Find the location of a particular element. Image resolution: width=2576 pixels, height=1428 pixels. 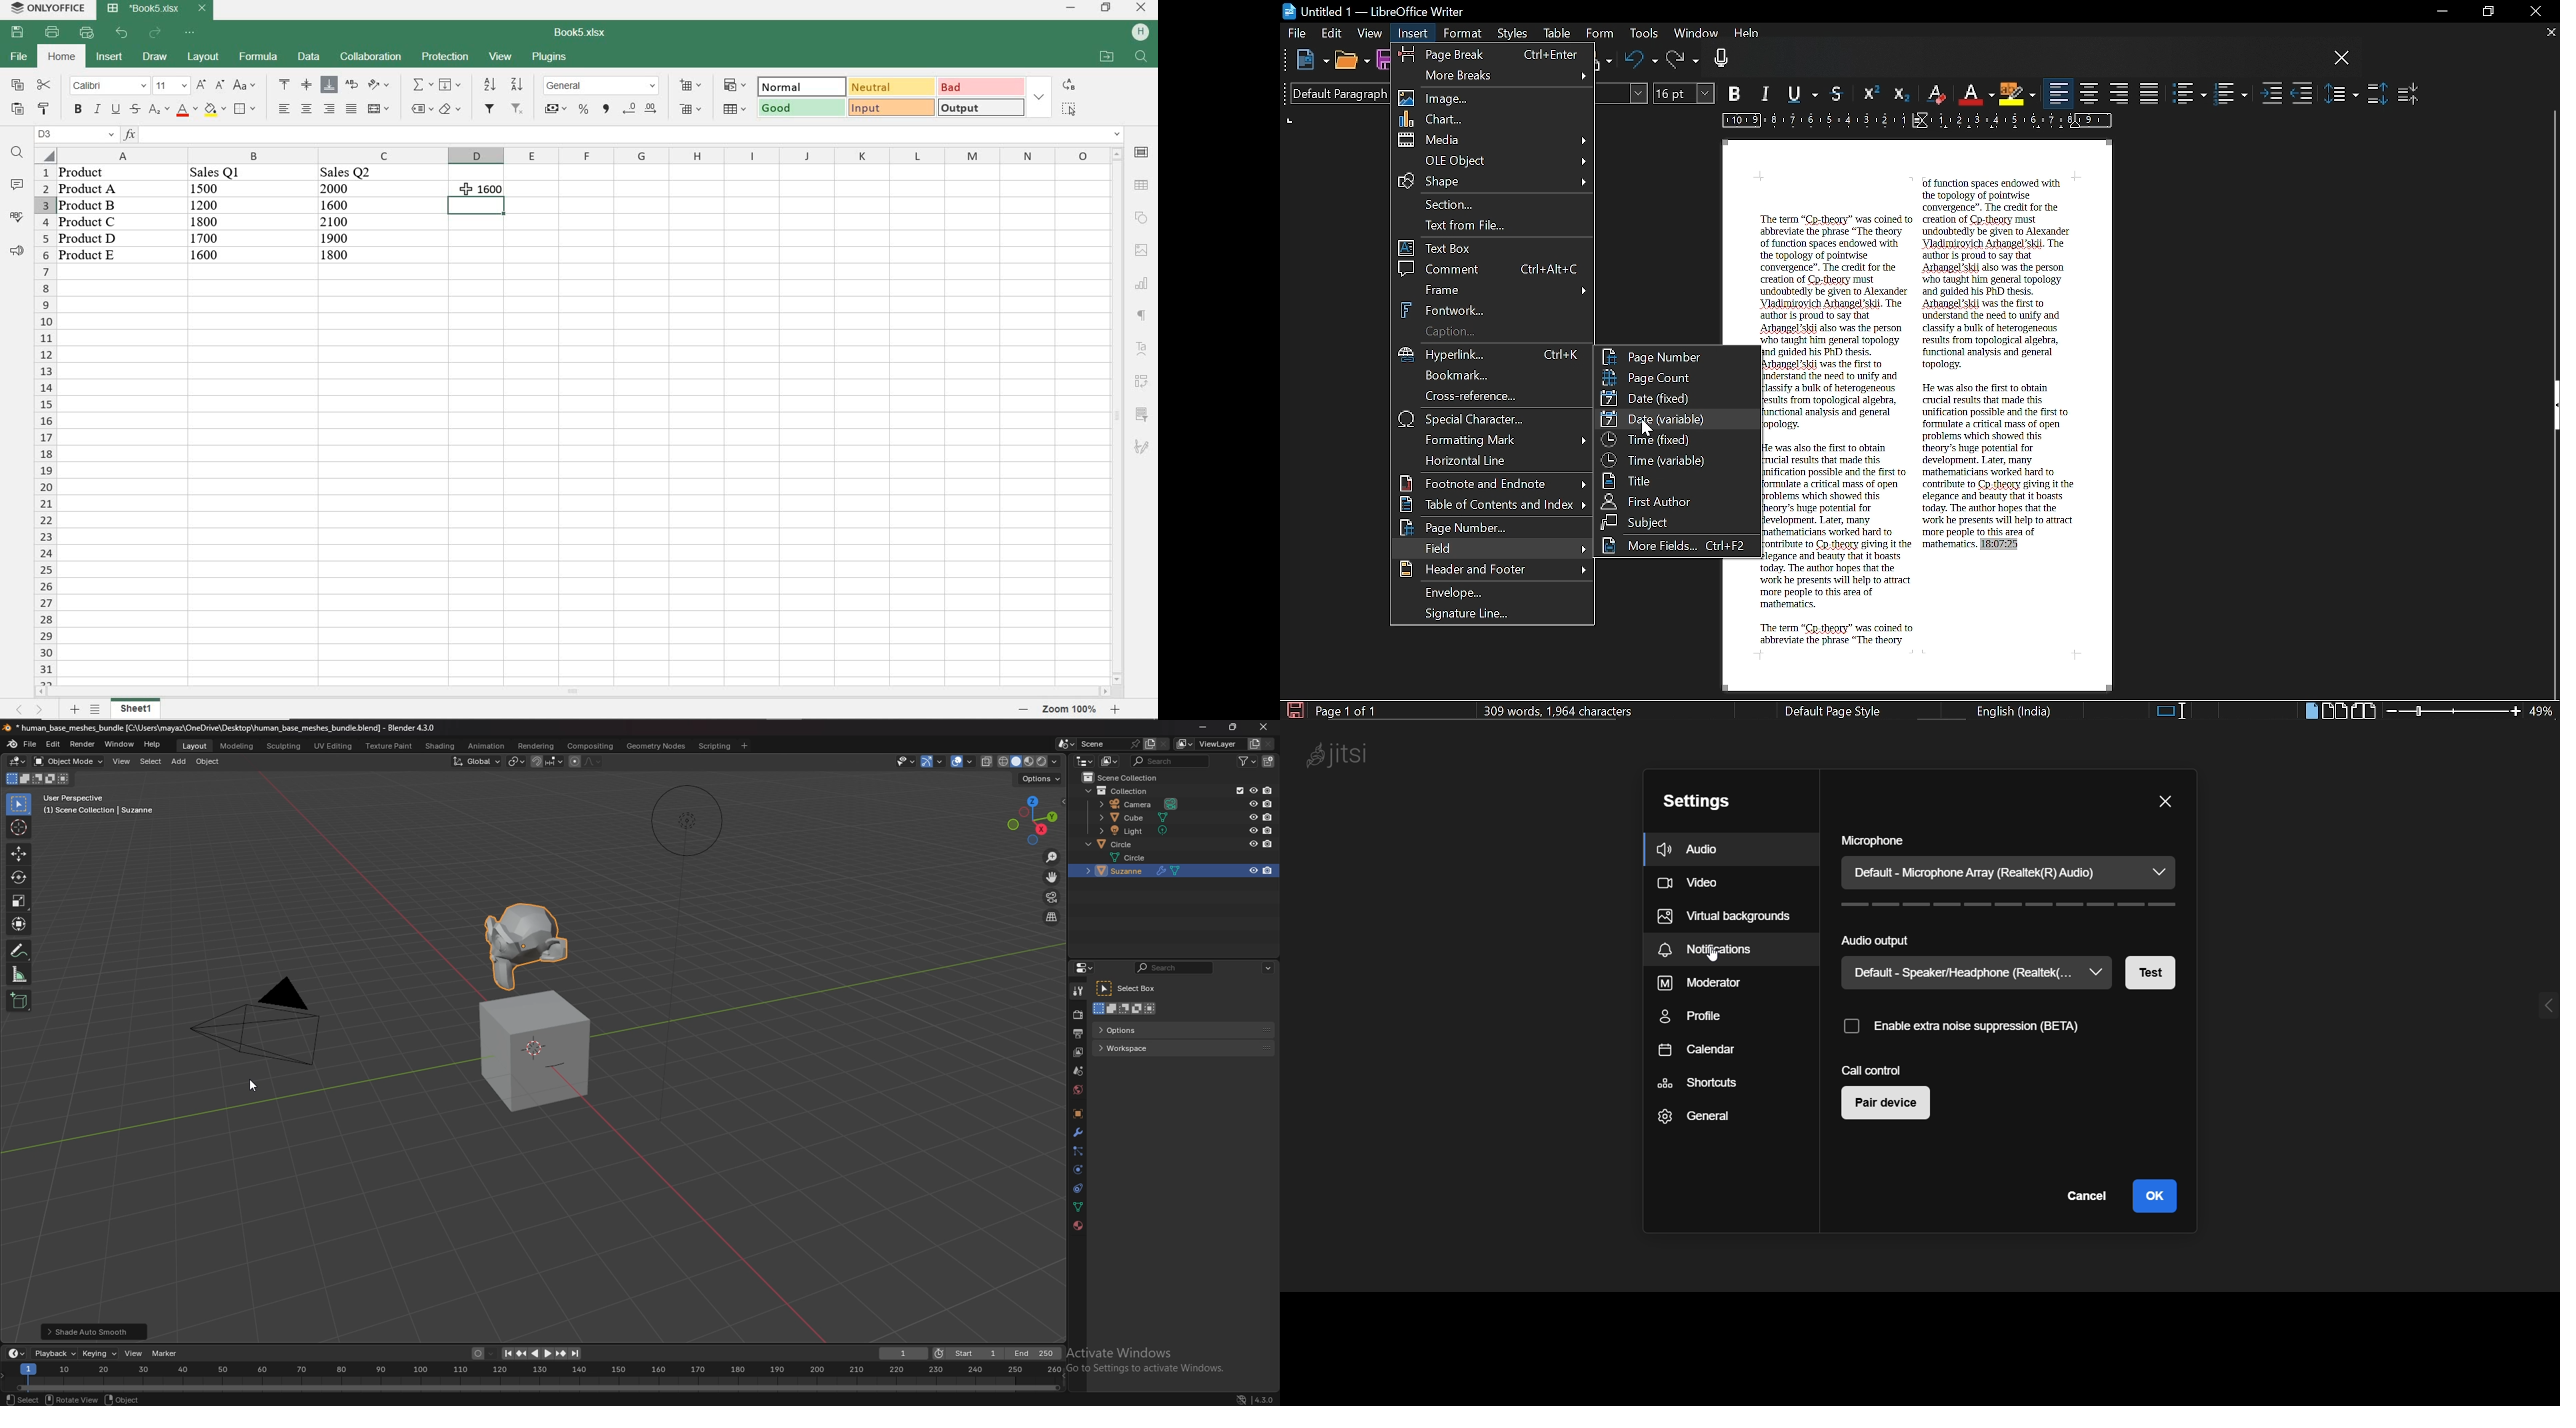

start is located at coordinates (969, 1353).